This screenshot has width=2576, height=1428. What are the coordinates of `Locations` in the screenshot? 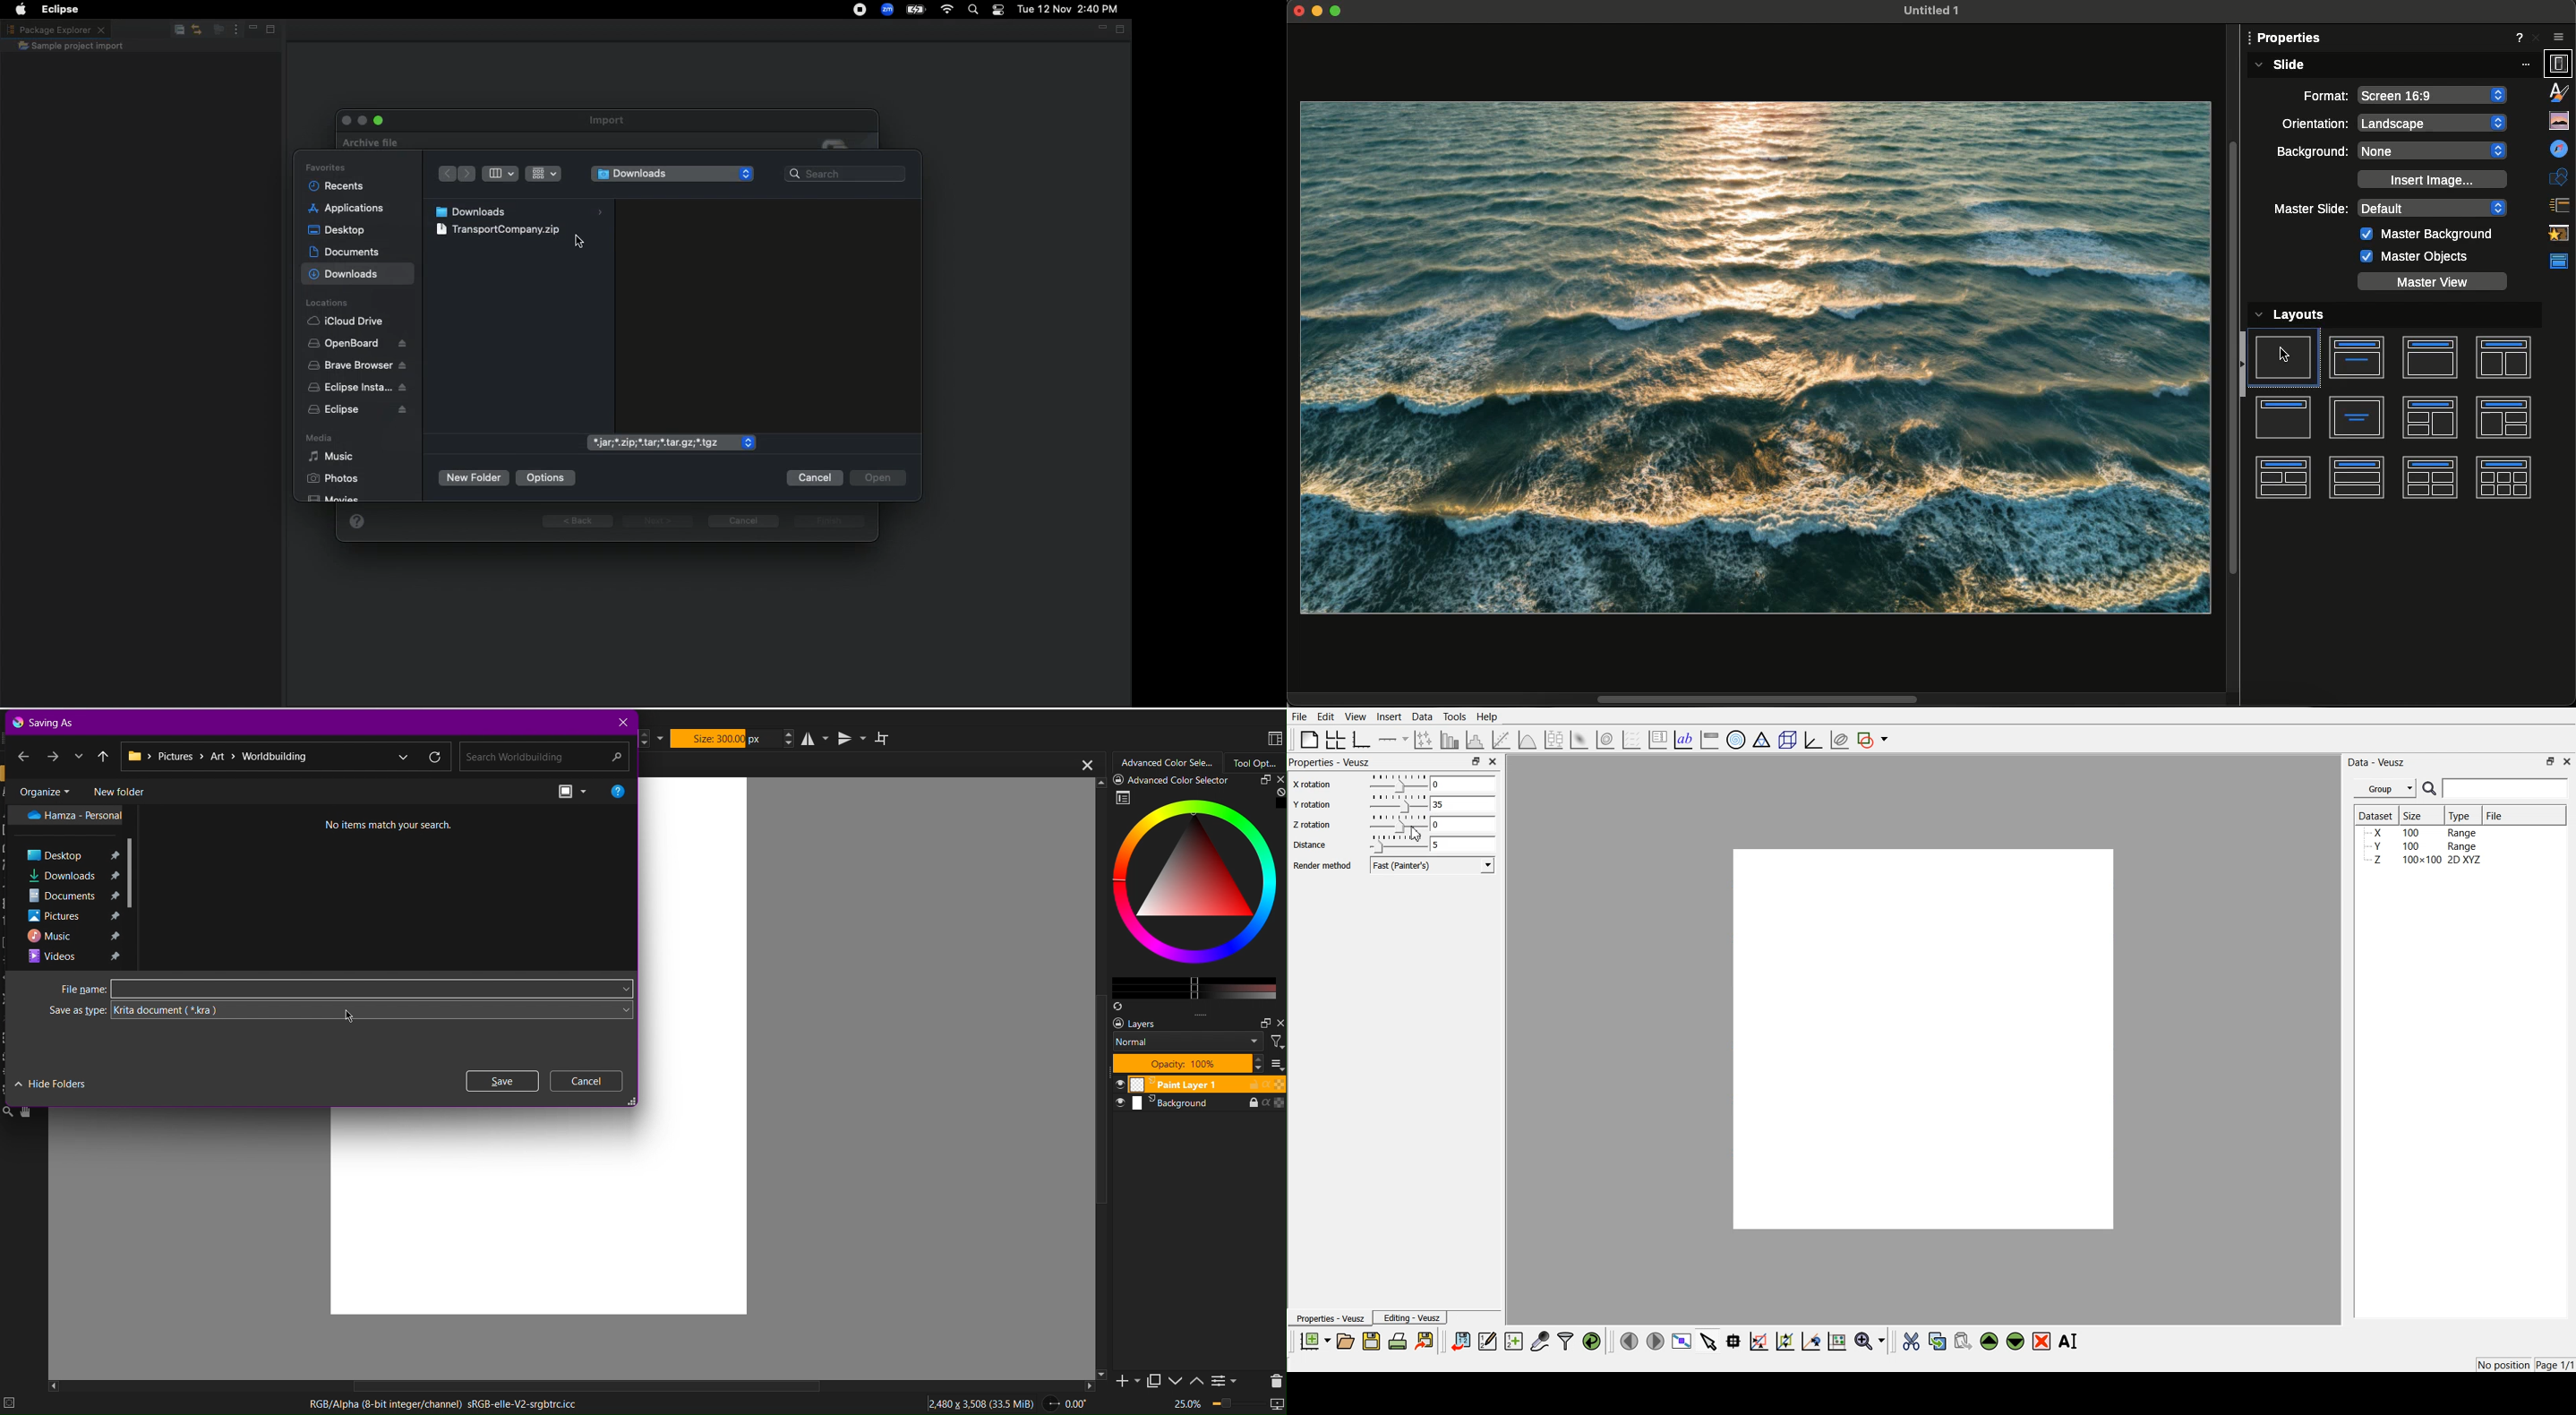 It's located at (329, 303).